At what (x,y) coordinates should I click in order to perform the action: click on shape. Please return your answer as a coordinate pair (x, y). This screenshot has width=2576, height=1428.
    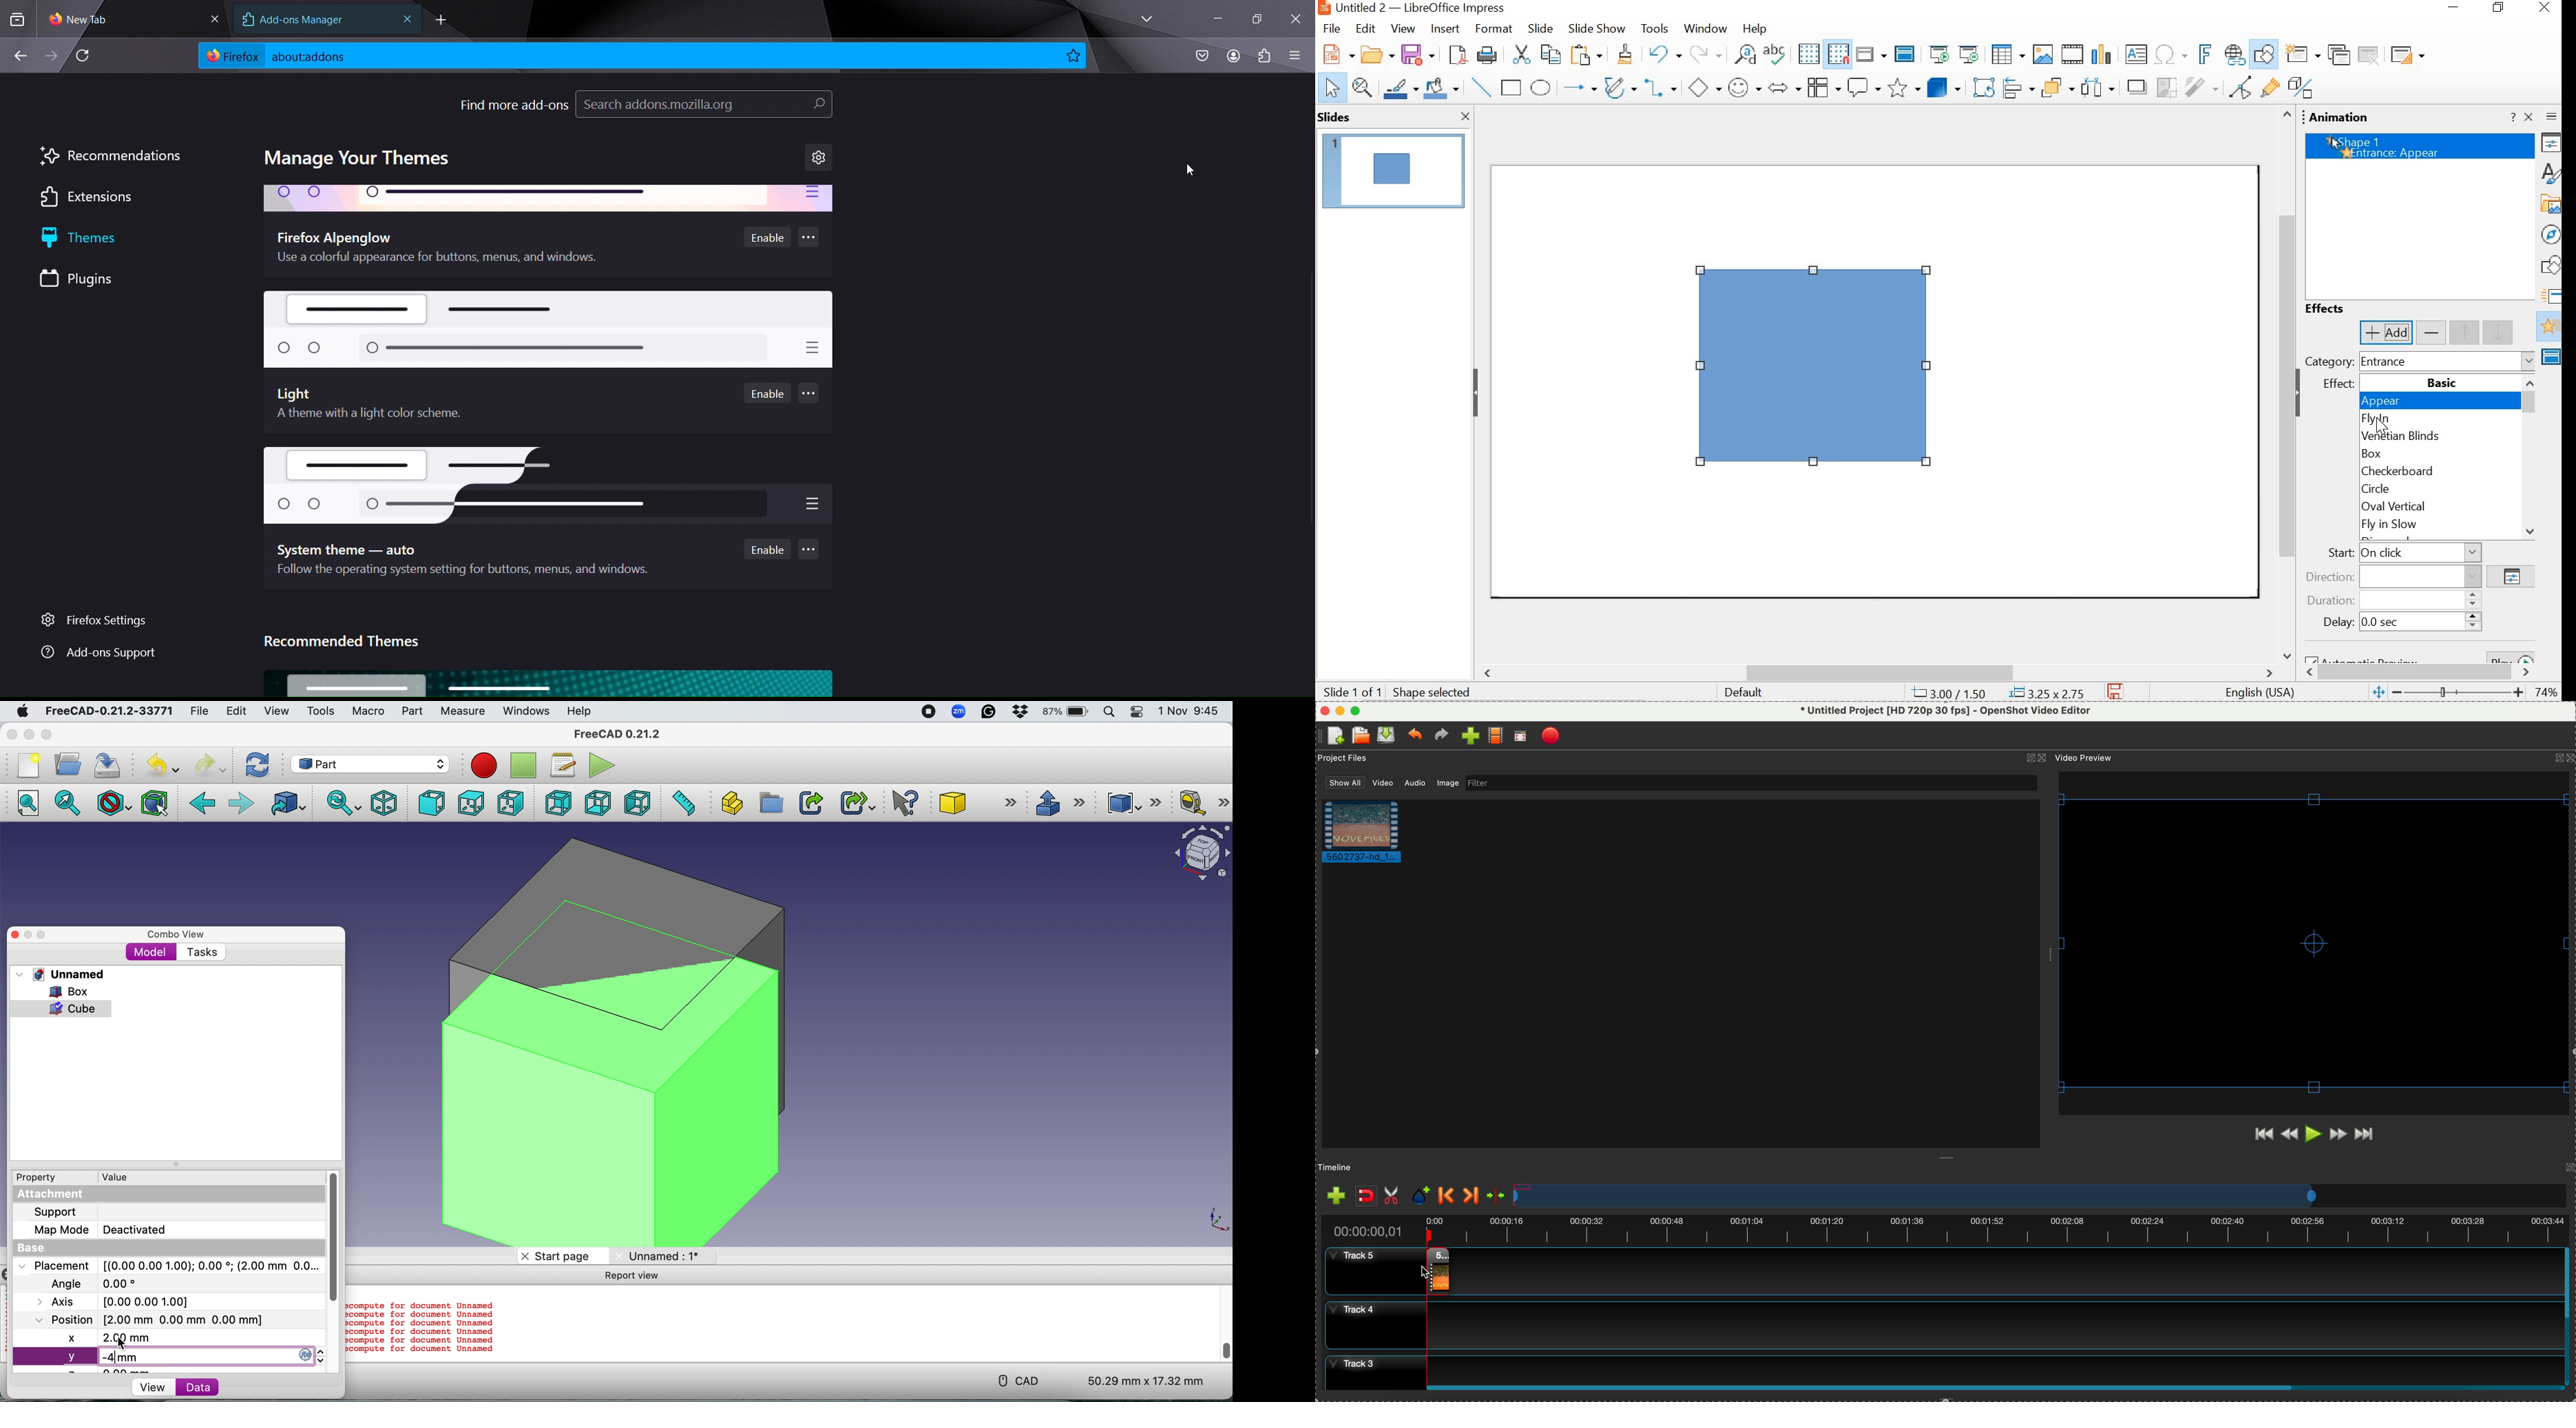
    Looking at the image, I should click on (1817, 371).